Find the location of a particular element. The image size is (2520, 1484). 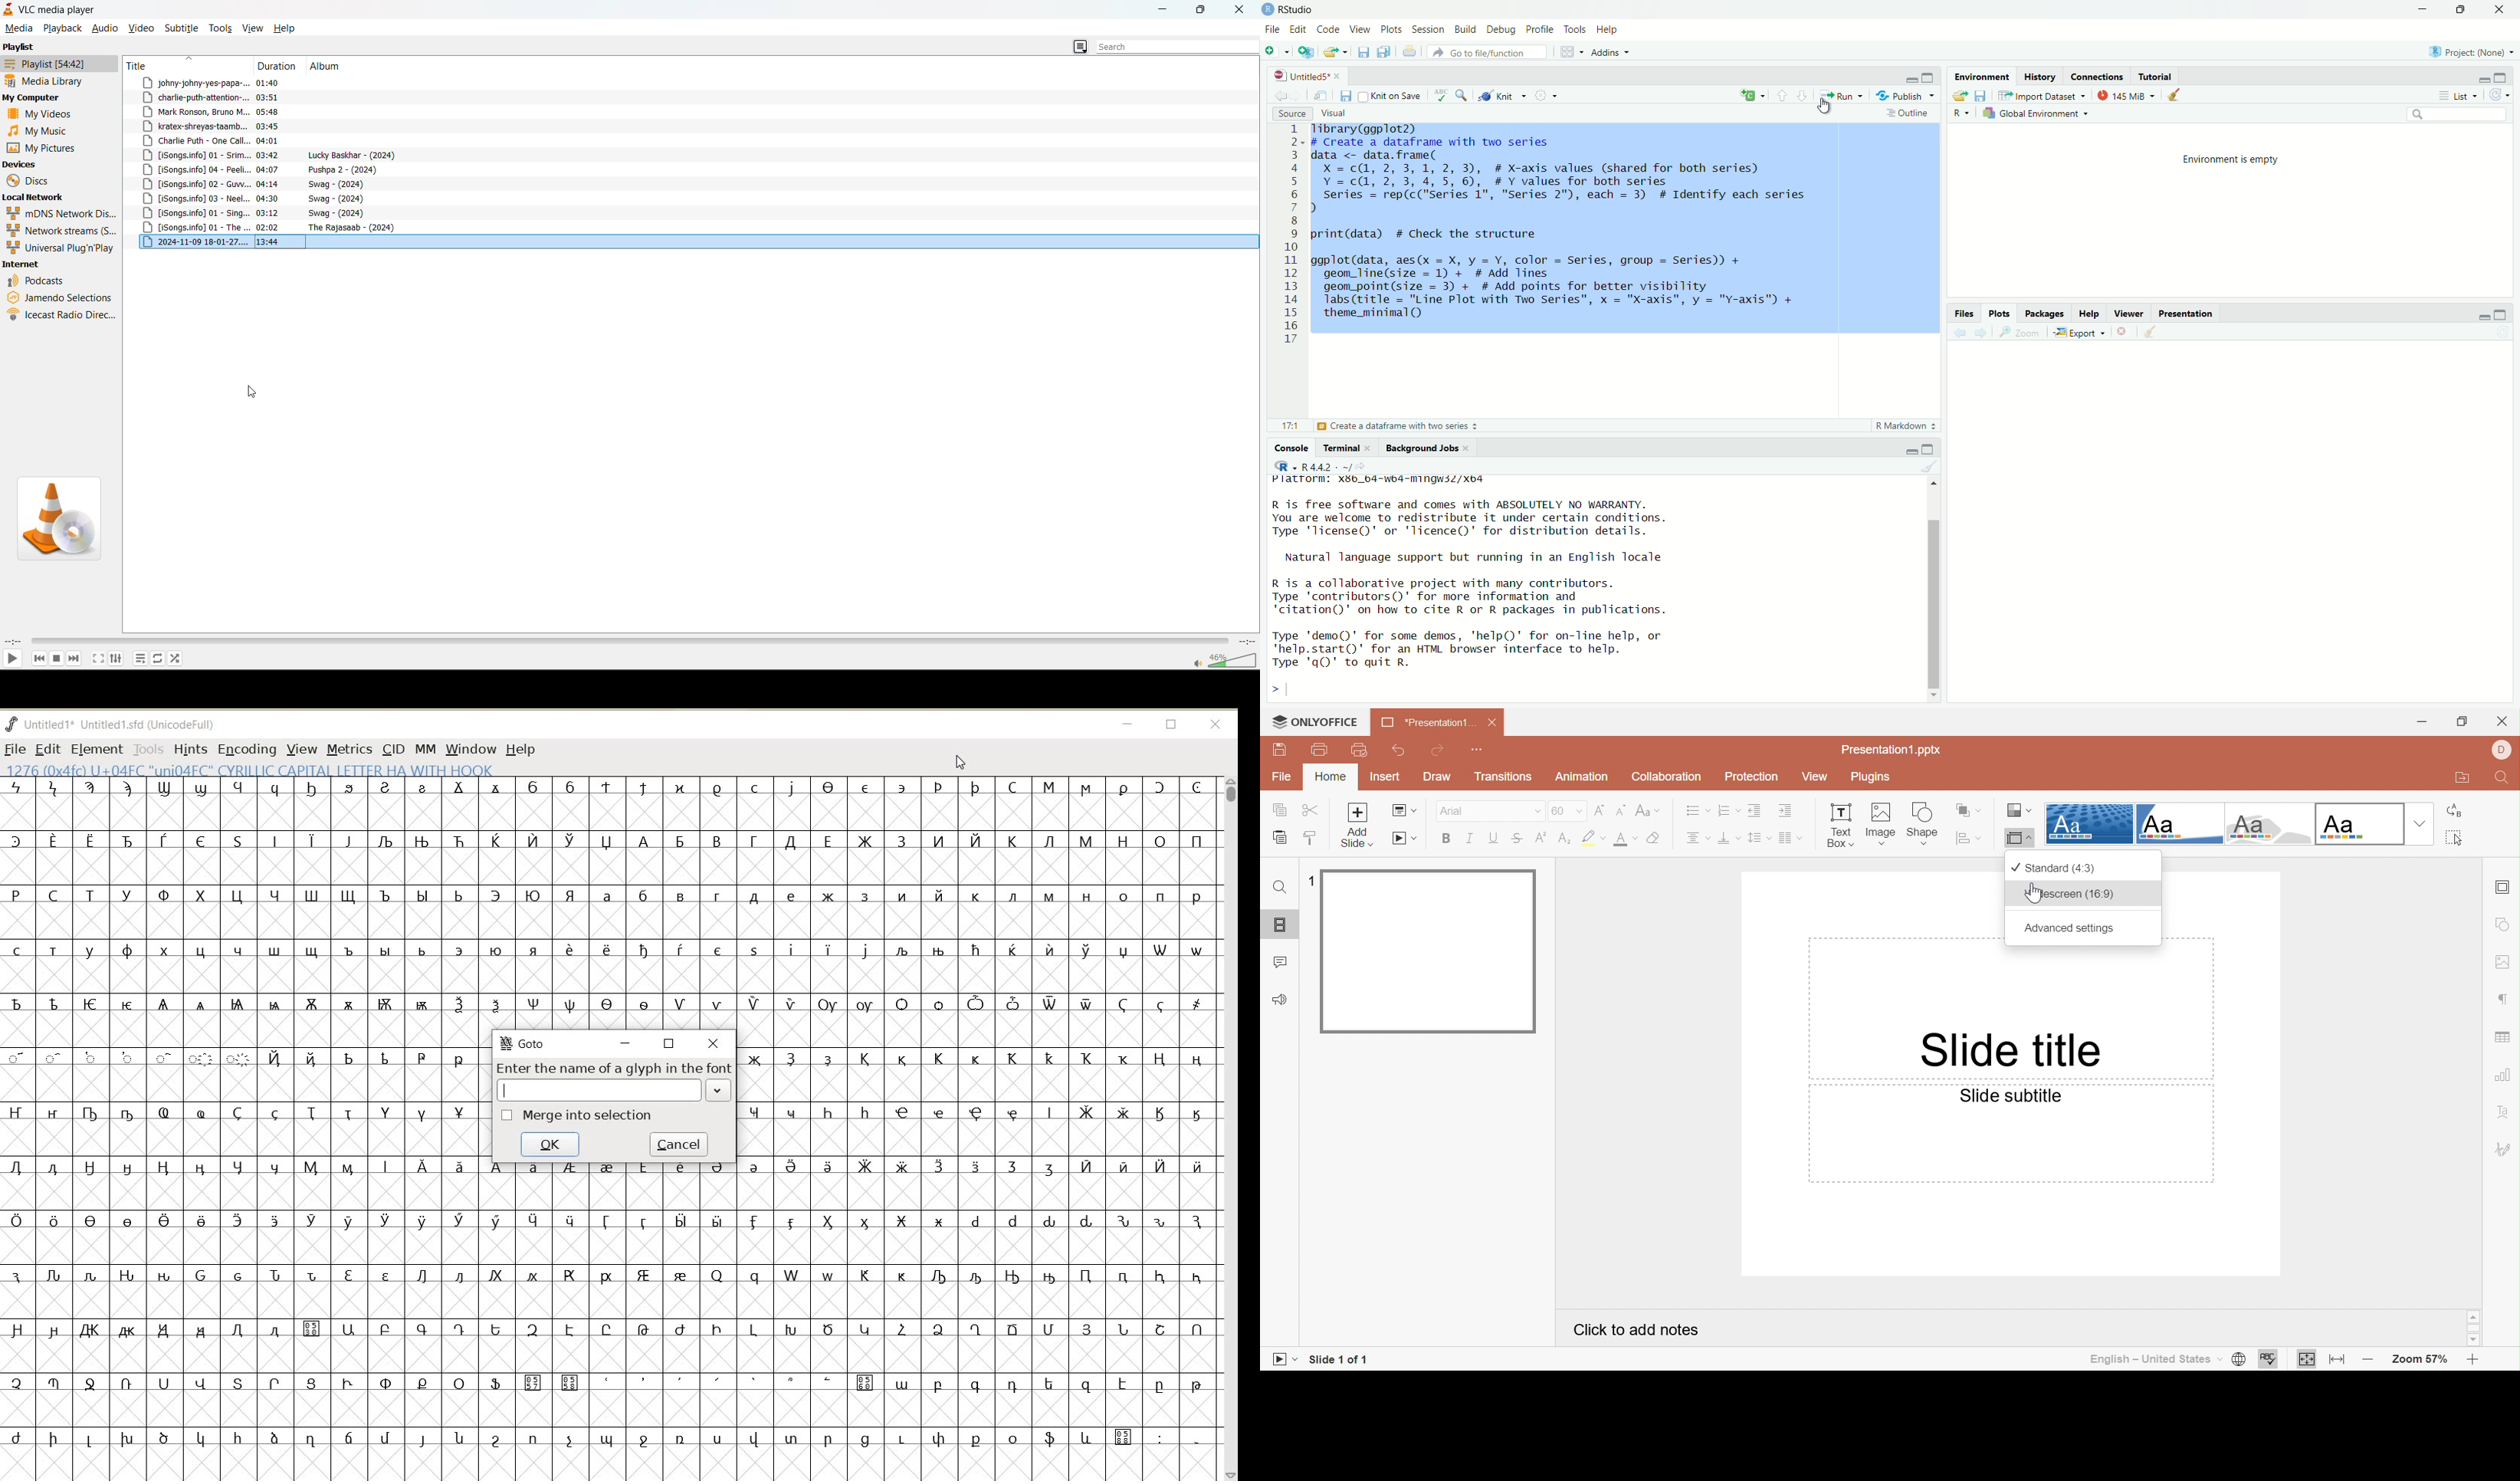

Decrease indent is located at coordinates (1755, 811).